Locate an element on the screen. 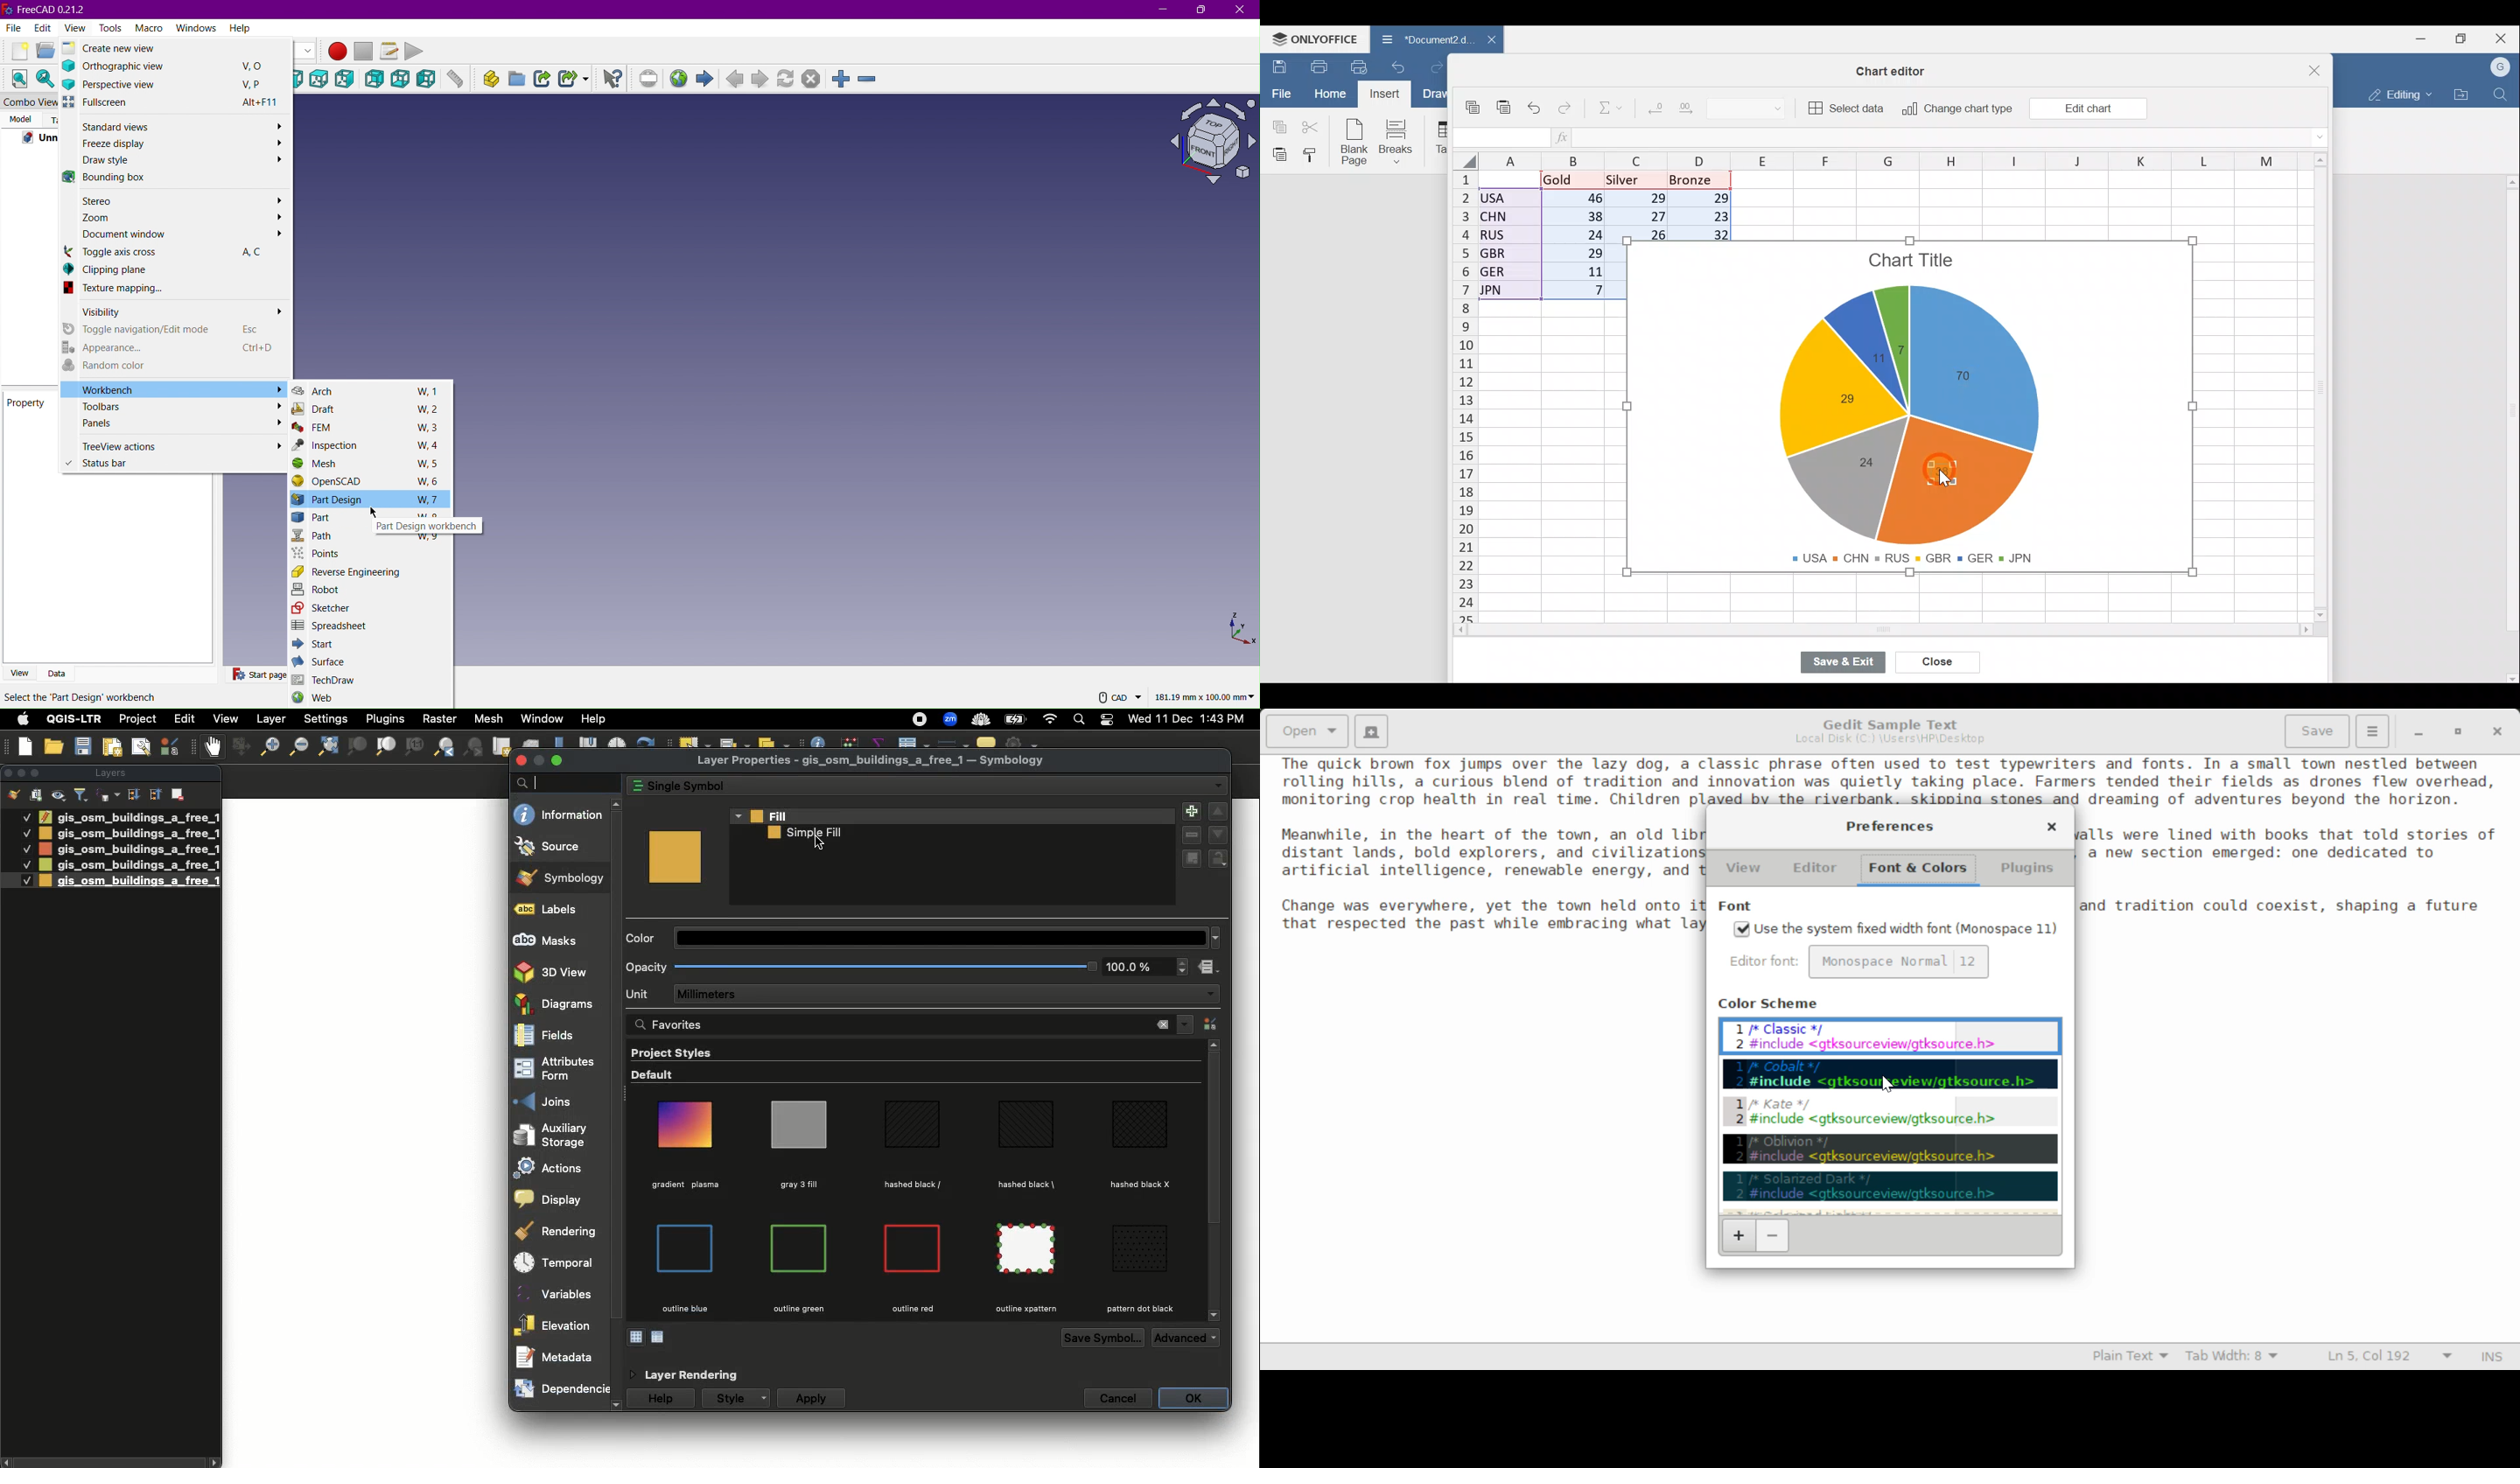 The height and width of the screenshot is (1484, 2520). Plugins is located at coordinates (383, 717).